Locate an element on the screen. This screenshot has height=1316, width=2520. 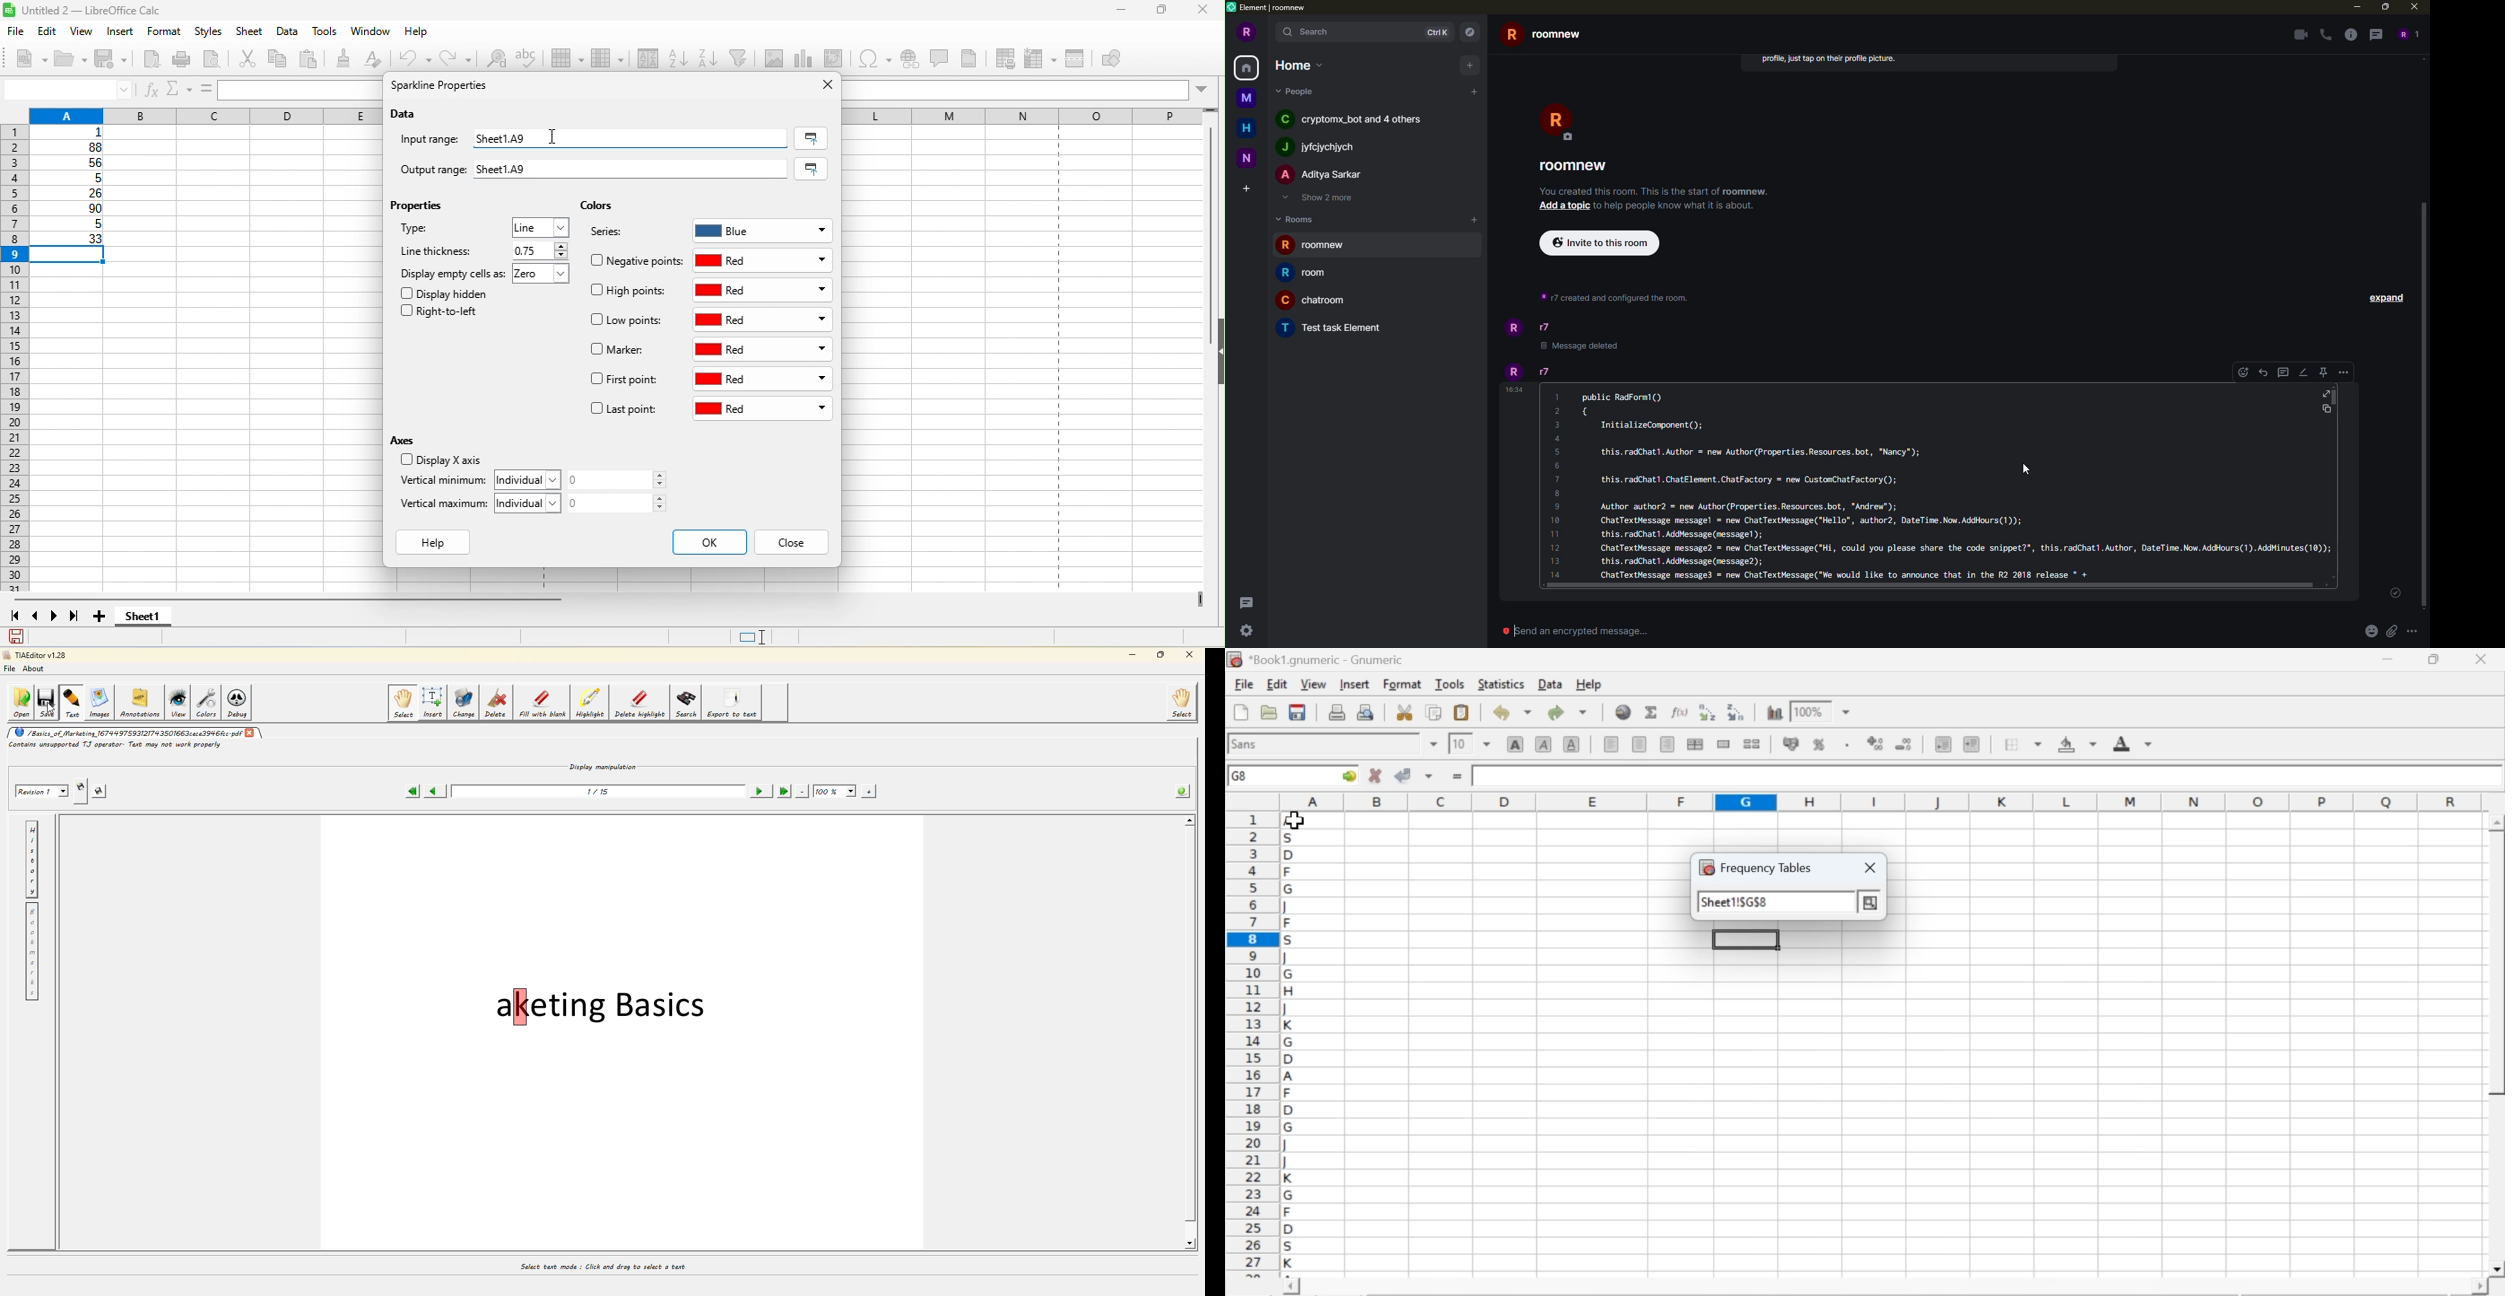
line is located at coordinates (542, 228).